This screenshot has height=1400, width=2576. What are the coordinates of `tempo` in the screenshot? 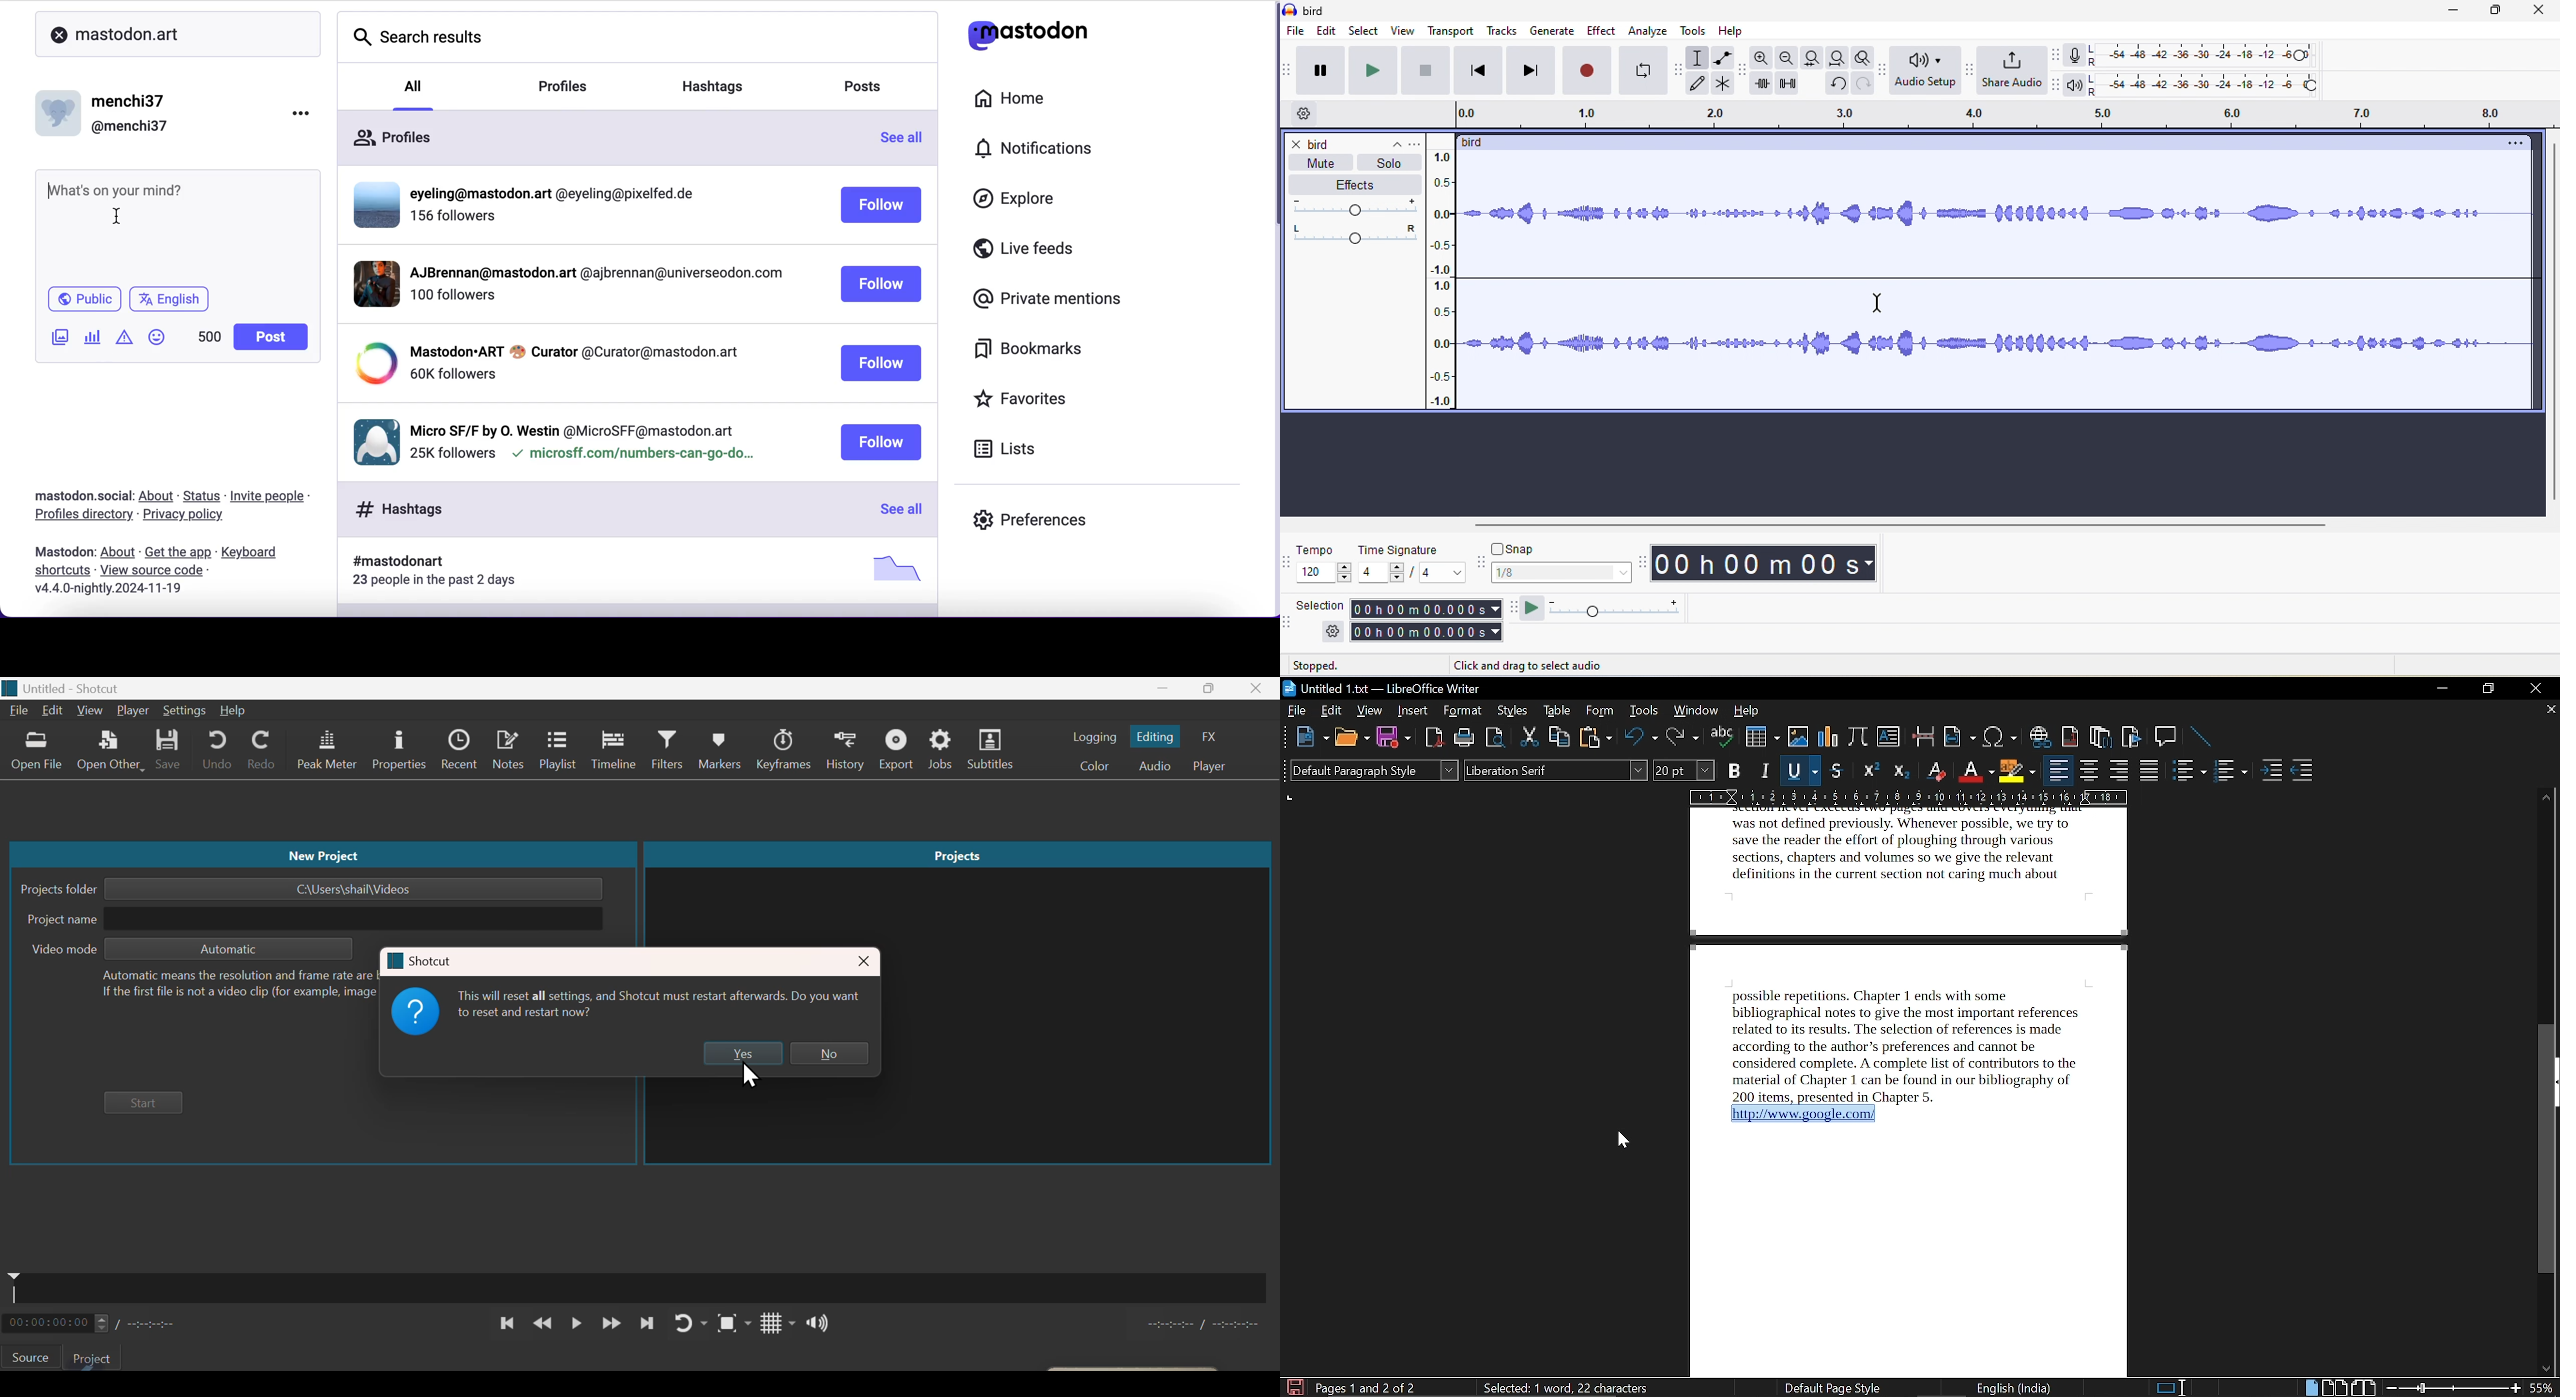 It's located at (1324, 566).